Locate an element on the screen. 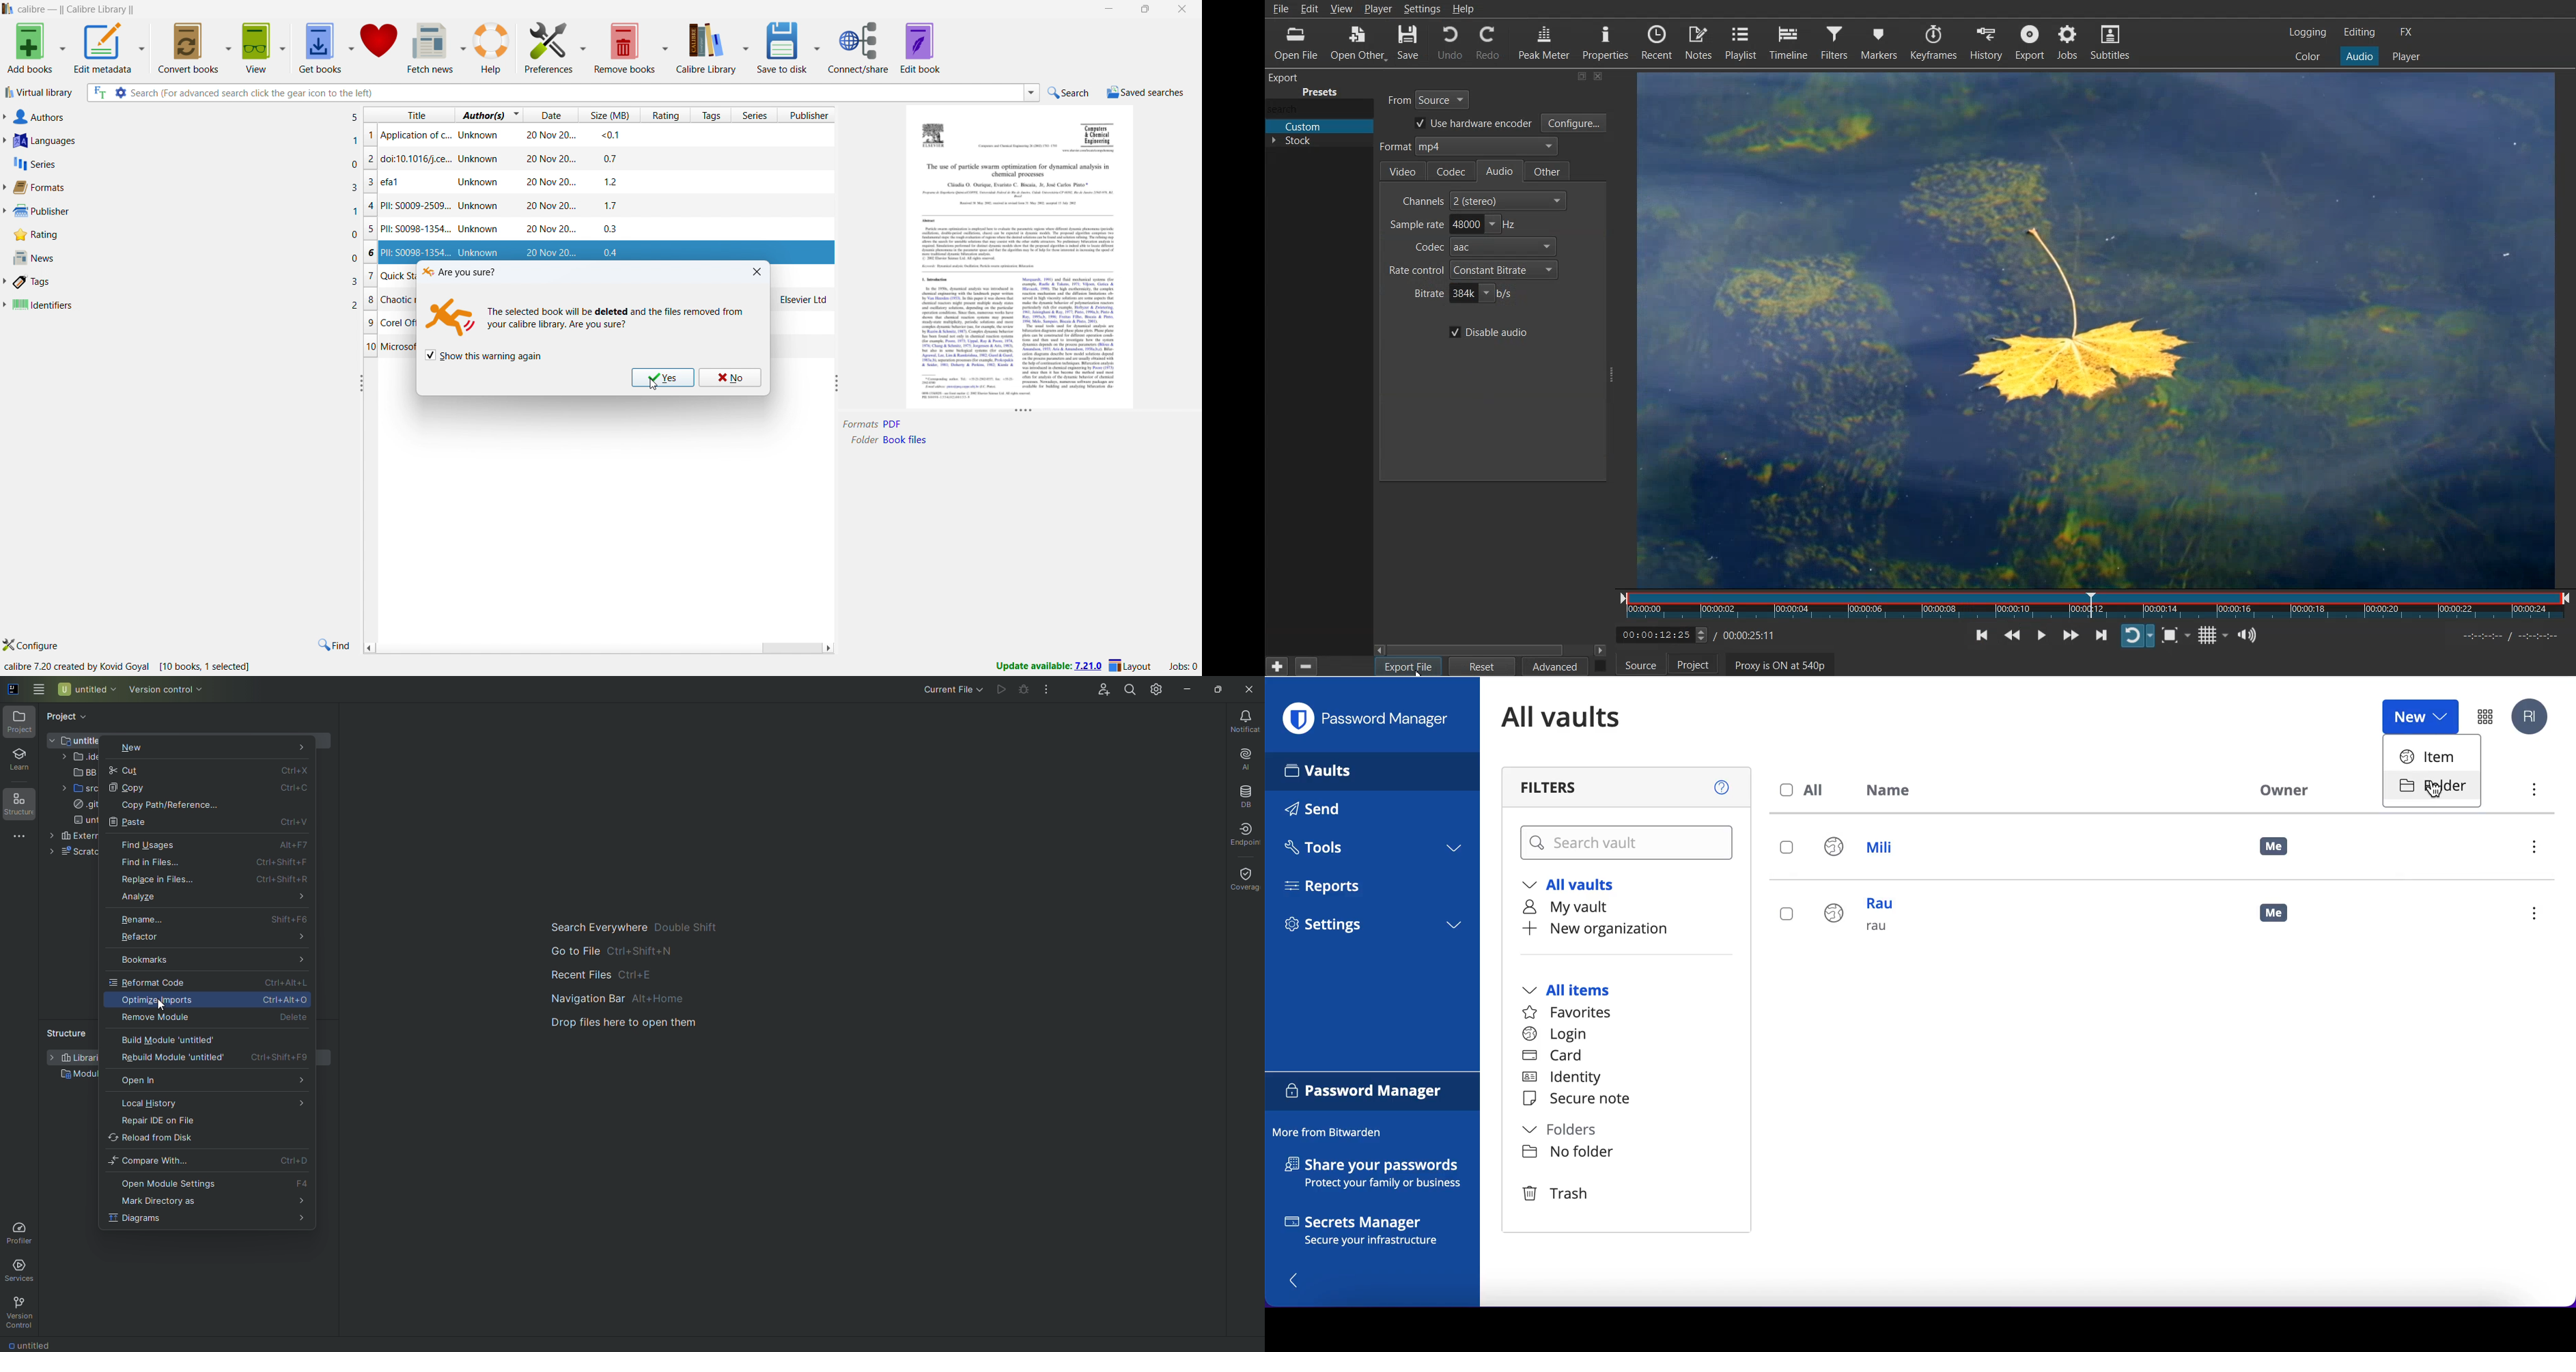 The image size is (2576, 1372). calibre library is located at coordinates (707, 46).